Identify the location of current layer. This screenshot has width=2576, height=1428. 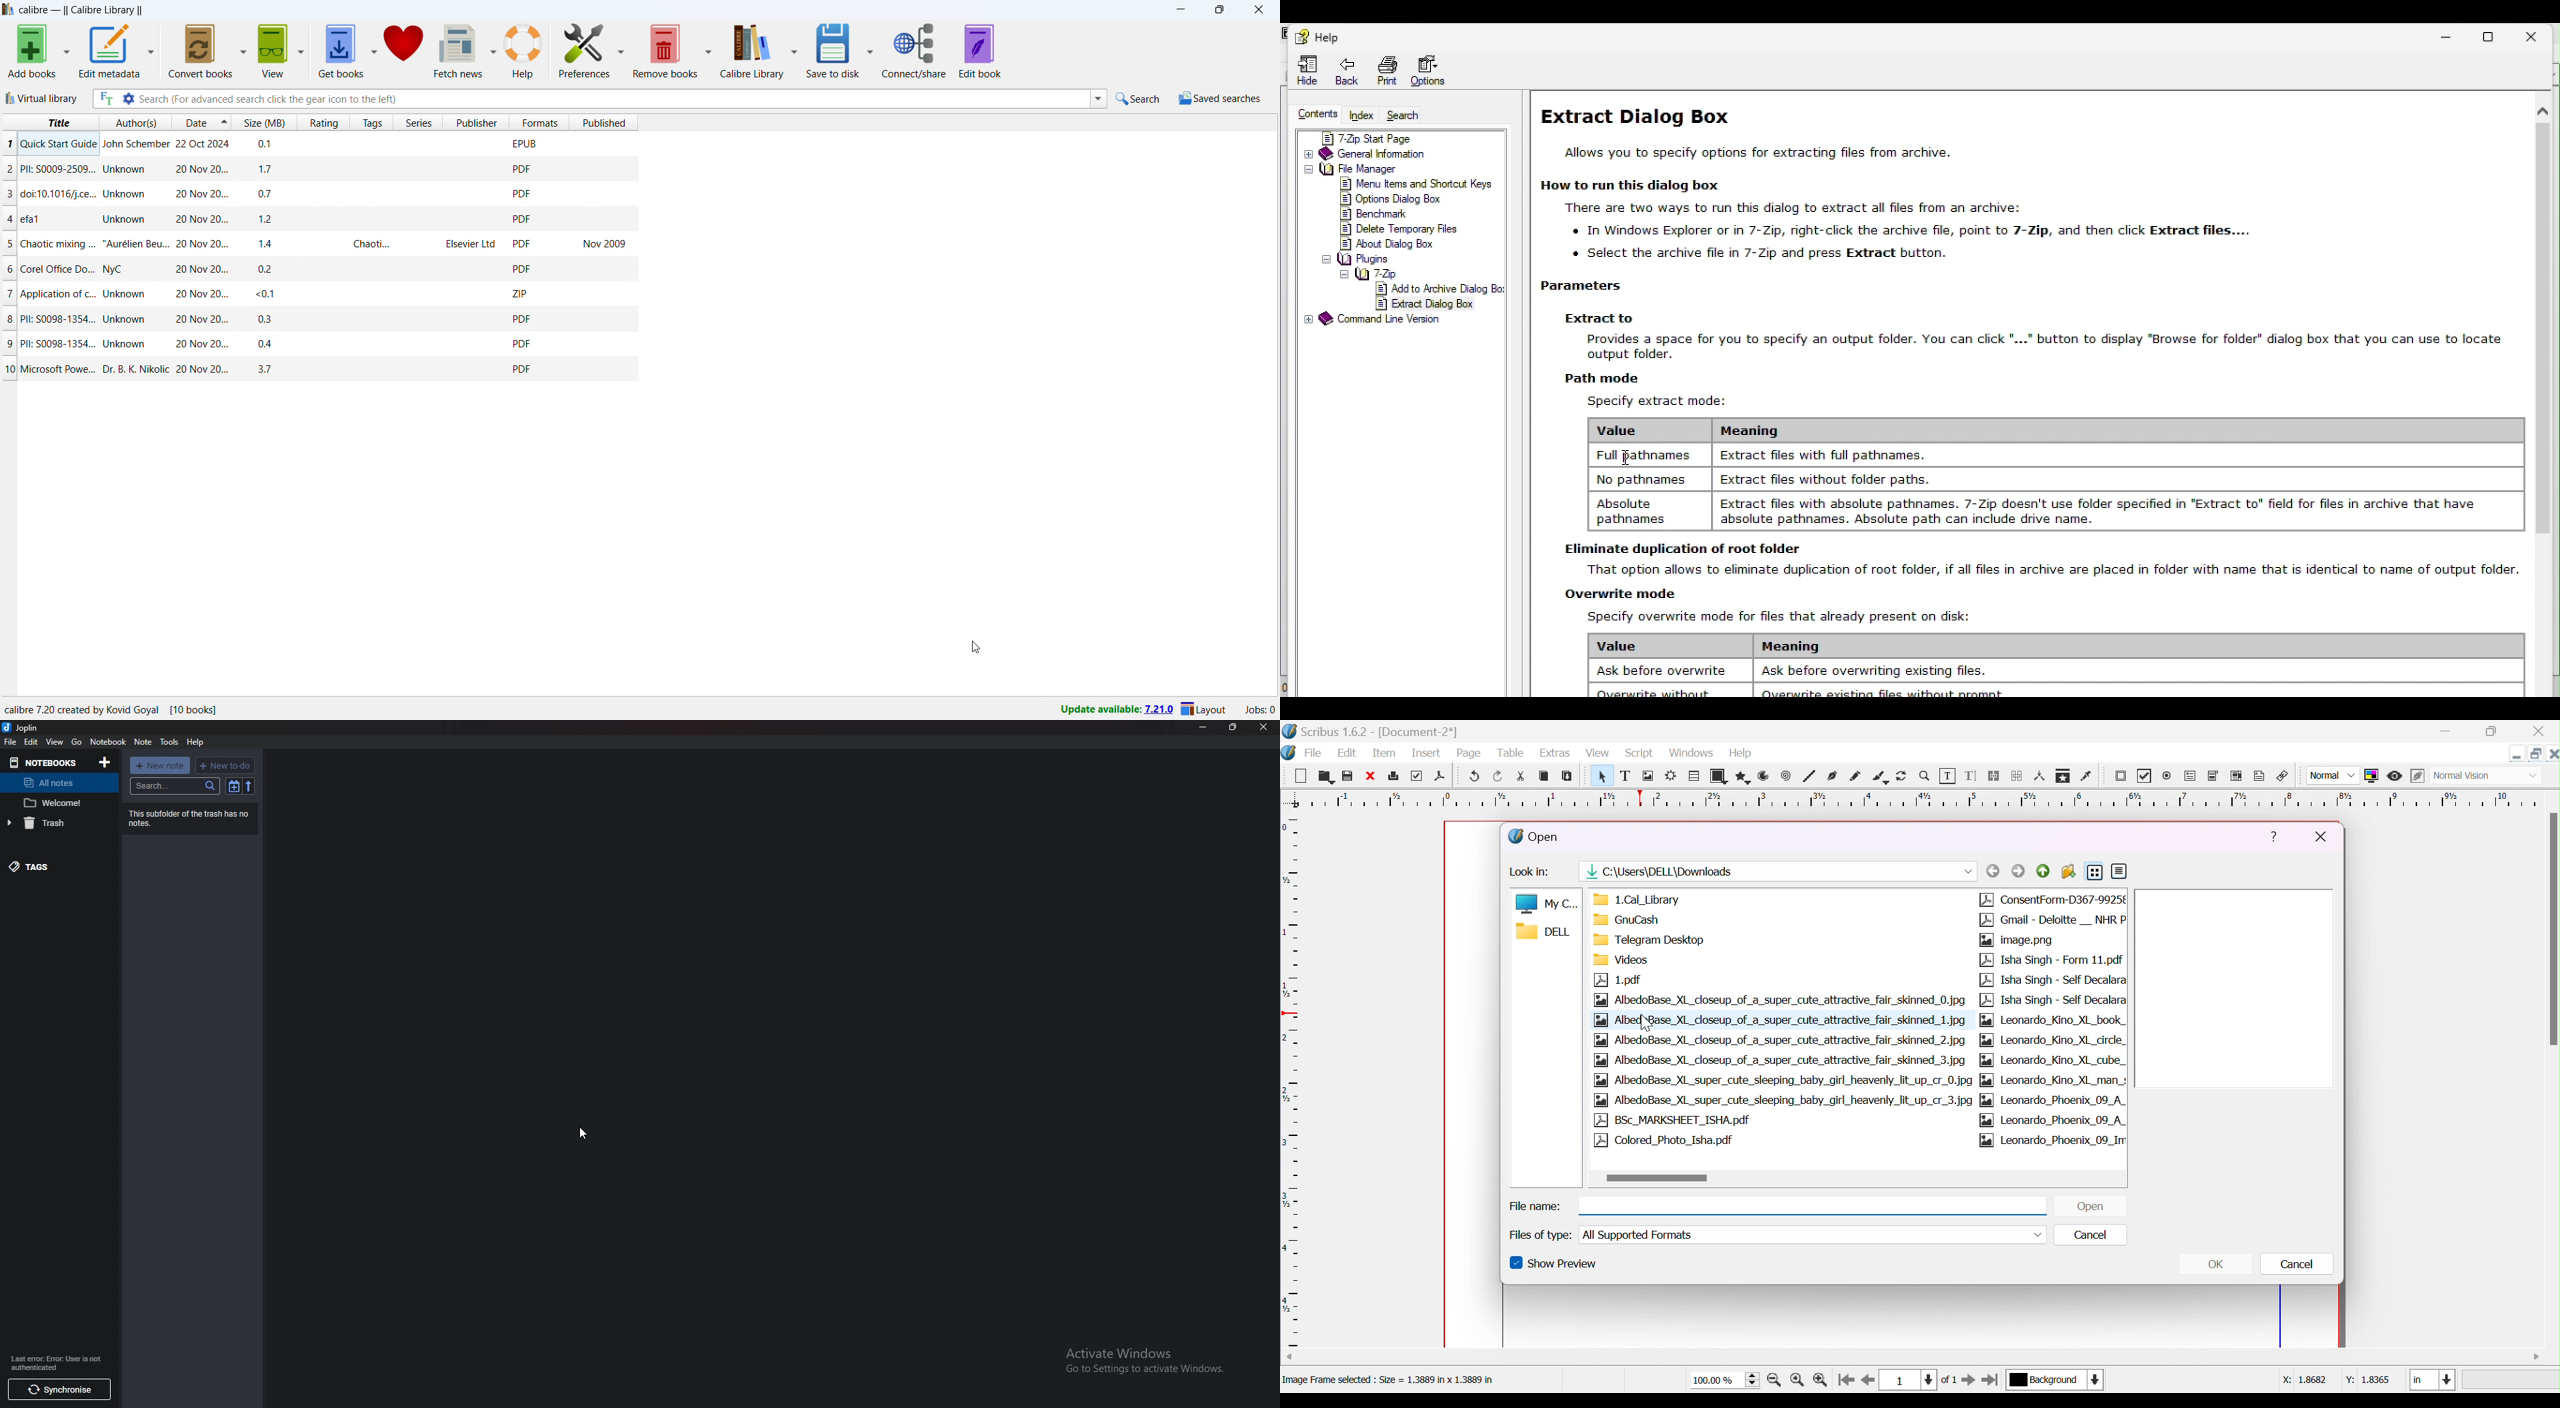
(2056, 1379).